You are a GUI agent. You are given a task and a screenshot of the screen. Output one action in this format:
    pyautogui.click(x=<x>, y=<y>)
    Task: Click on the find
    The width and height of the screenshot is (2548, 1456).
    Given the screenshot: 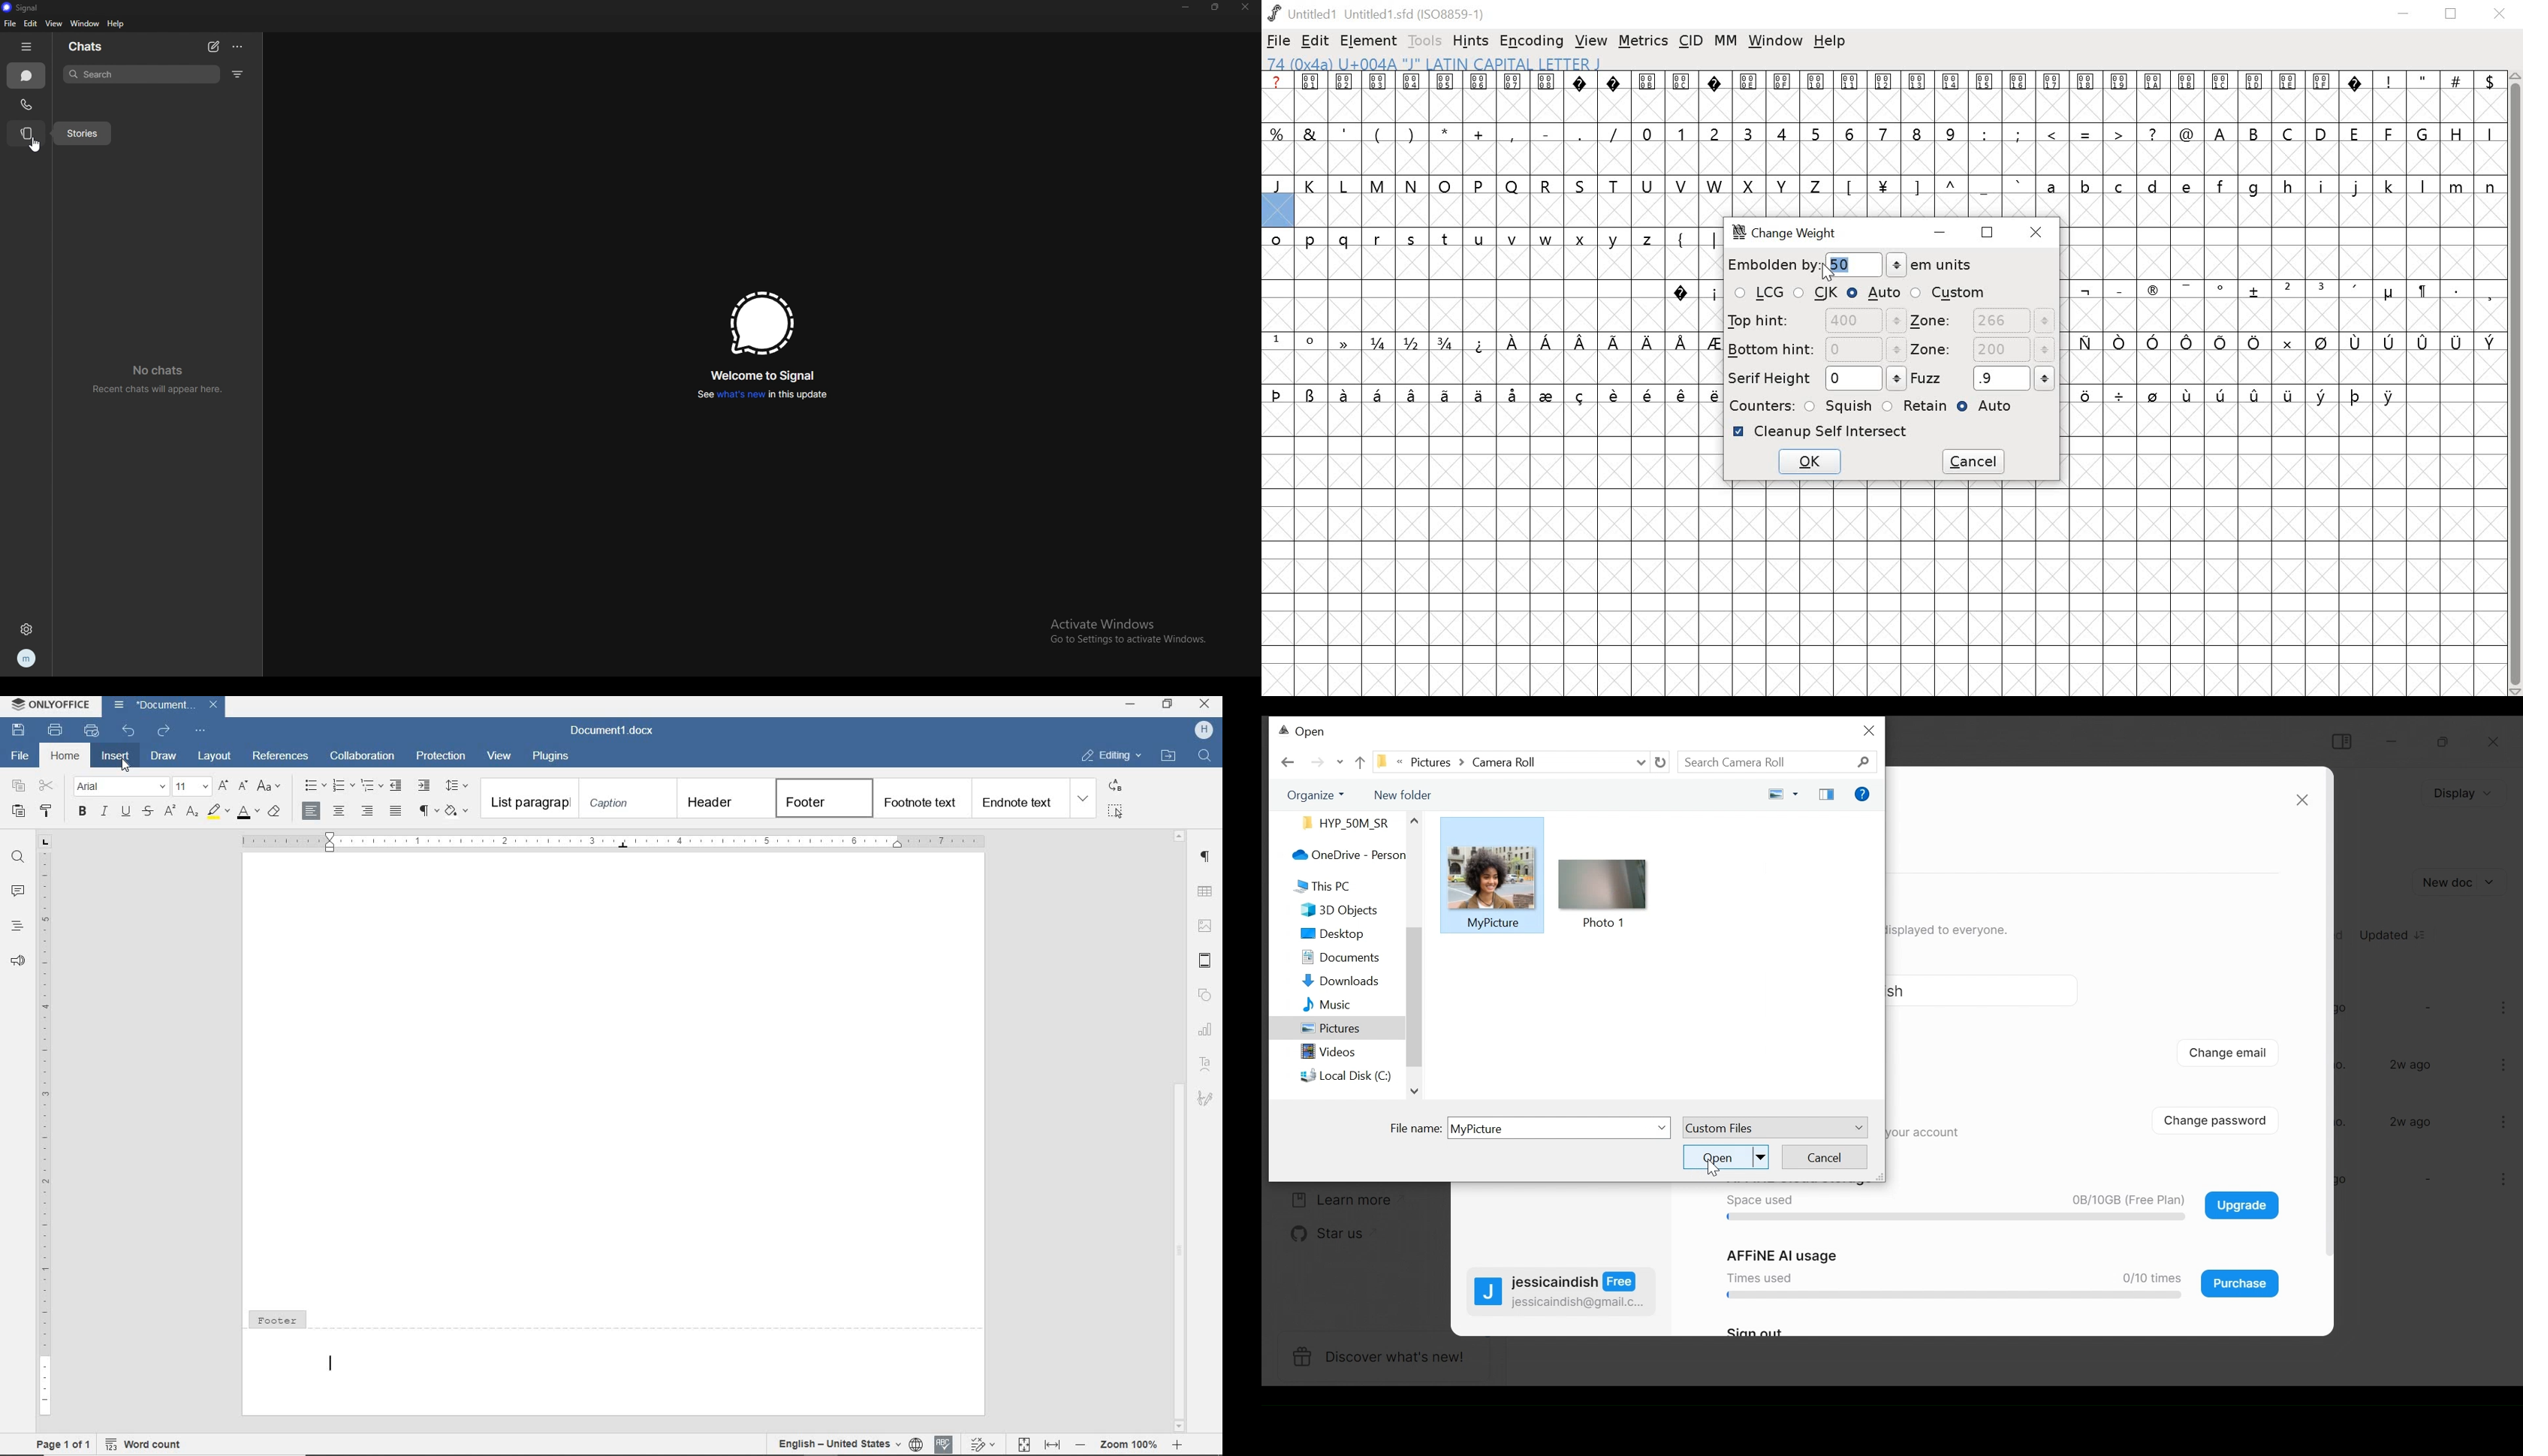 What is the action you would take?
    pyautogui.click(x=16, y=858)
    